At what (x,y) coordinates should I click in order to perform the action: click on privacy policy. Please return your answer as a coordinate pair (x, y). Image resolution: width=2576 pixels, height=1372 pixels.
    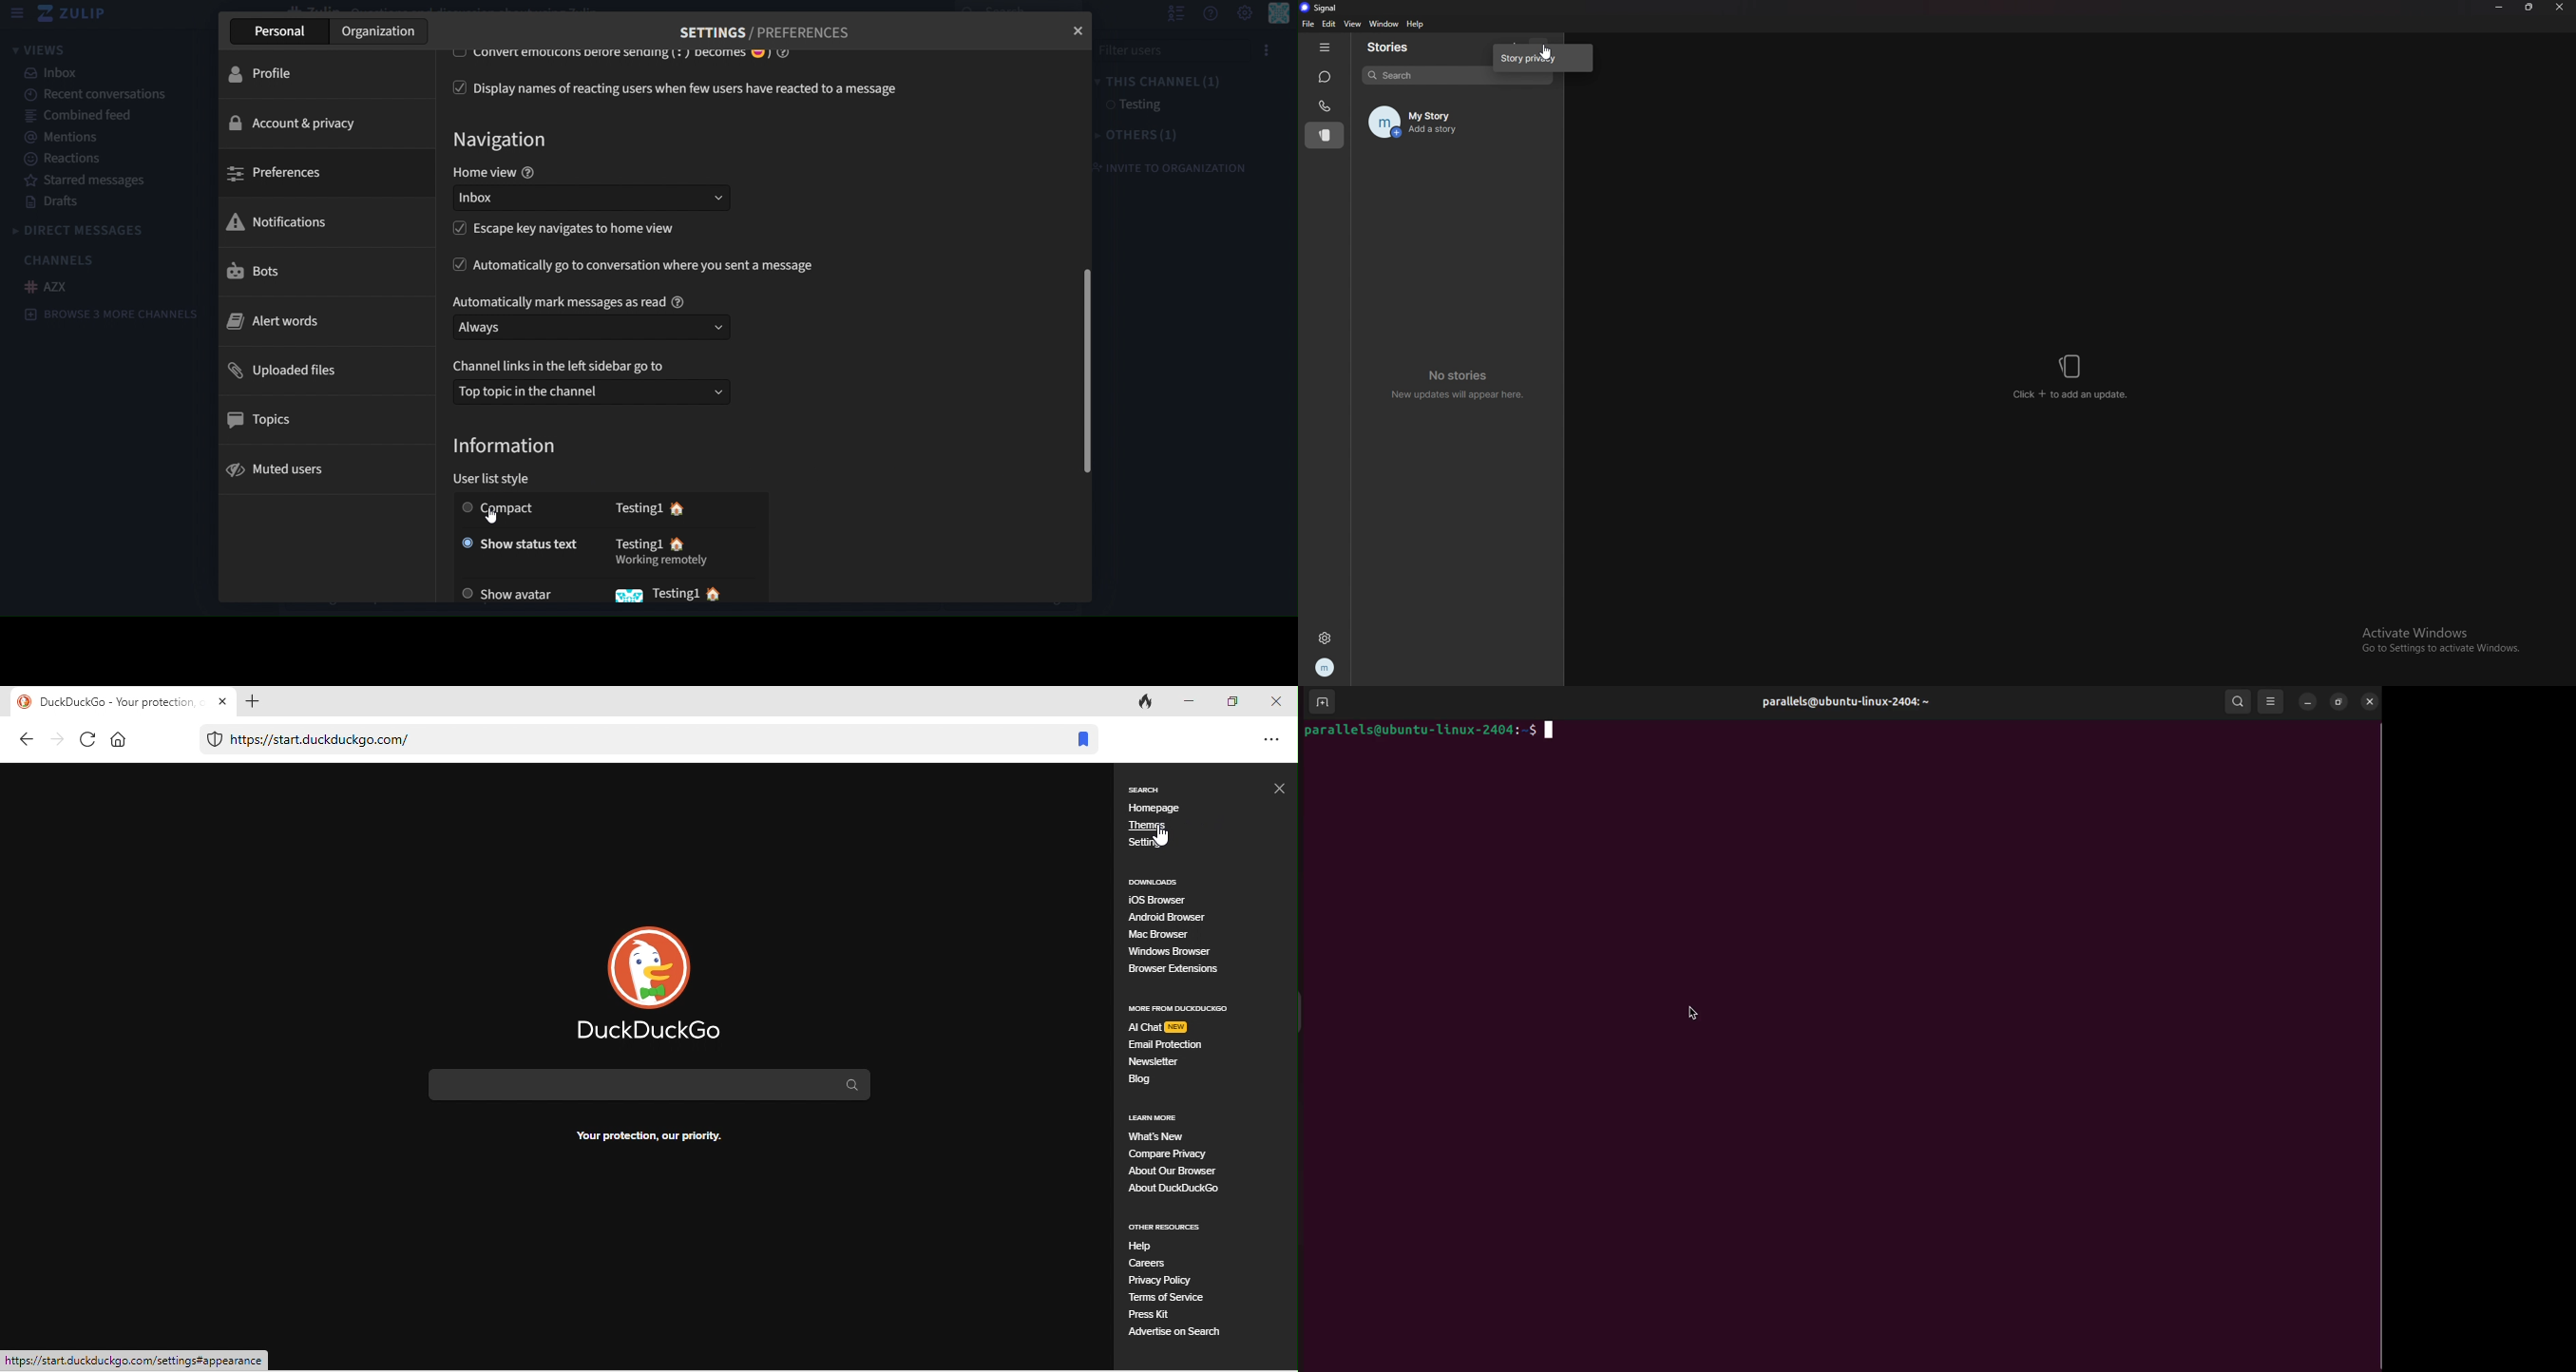
    Looking at the image, I should click on (1162, 1282).